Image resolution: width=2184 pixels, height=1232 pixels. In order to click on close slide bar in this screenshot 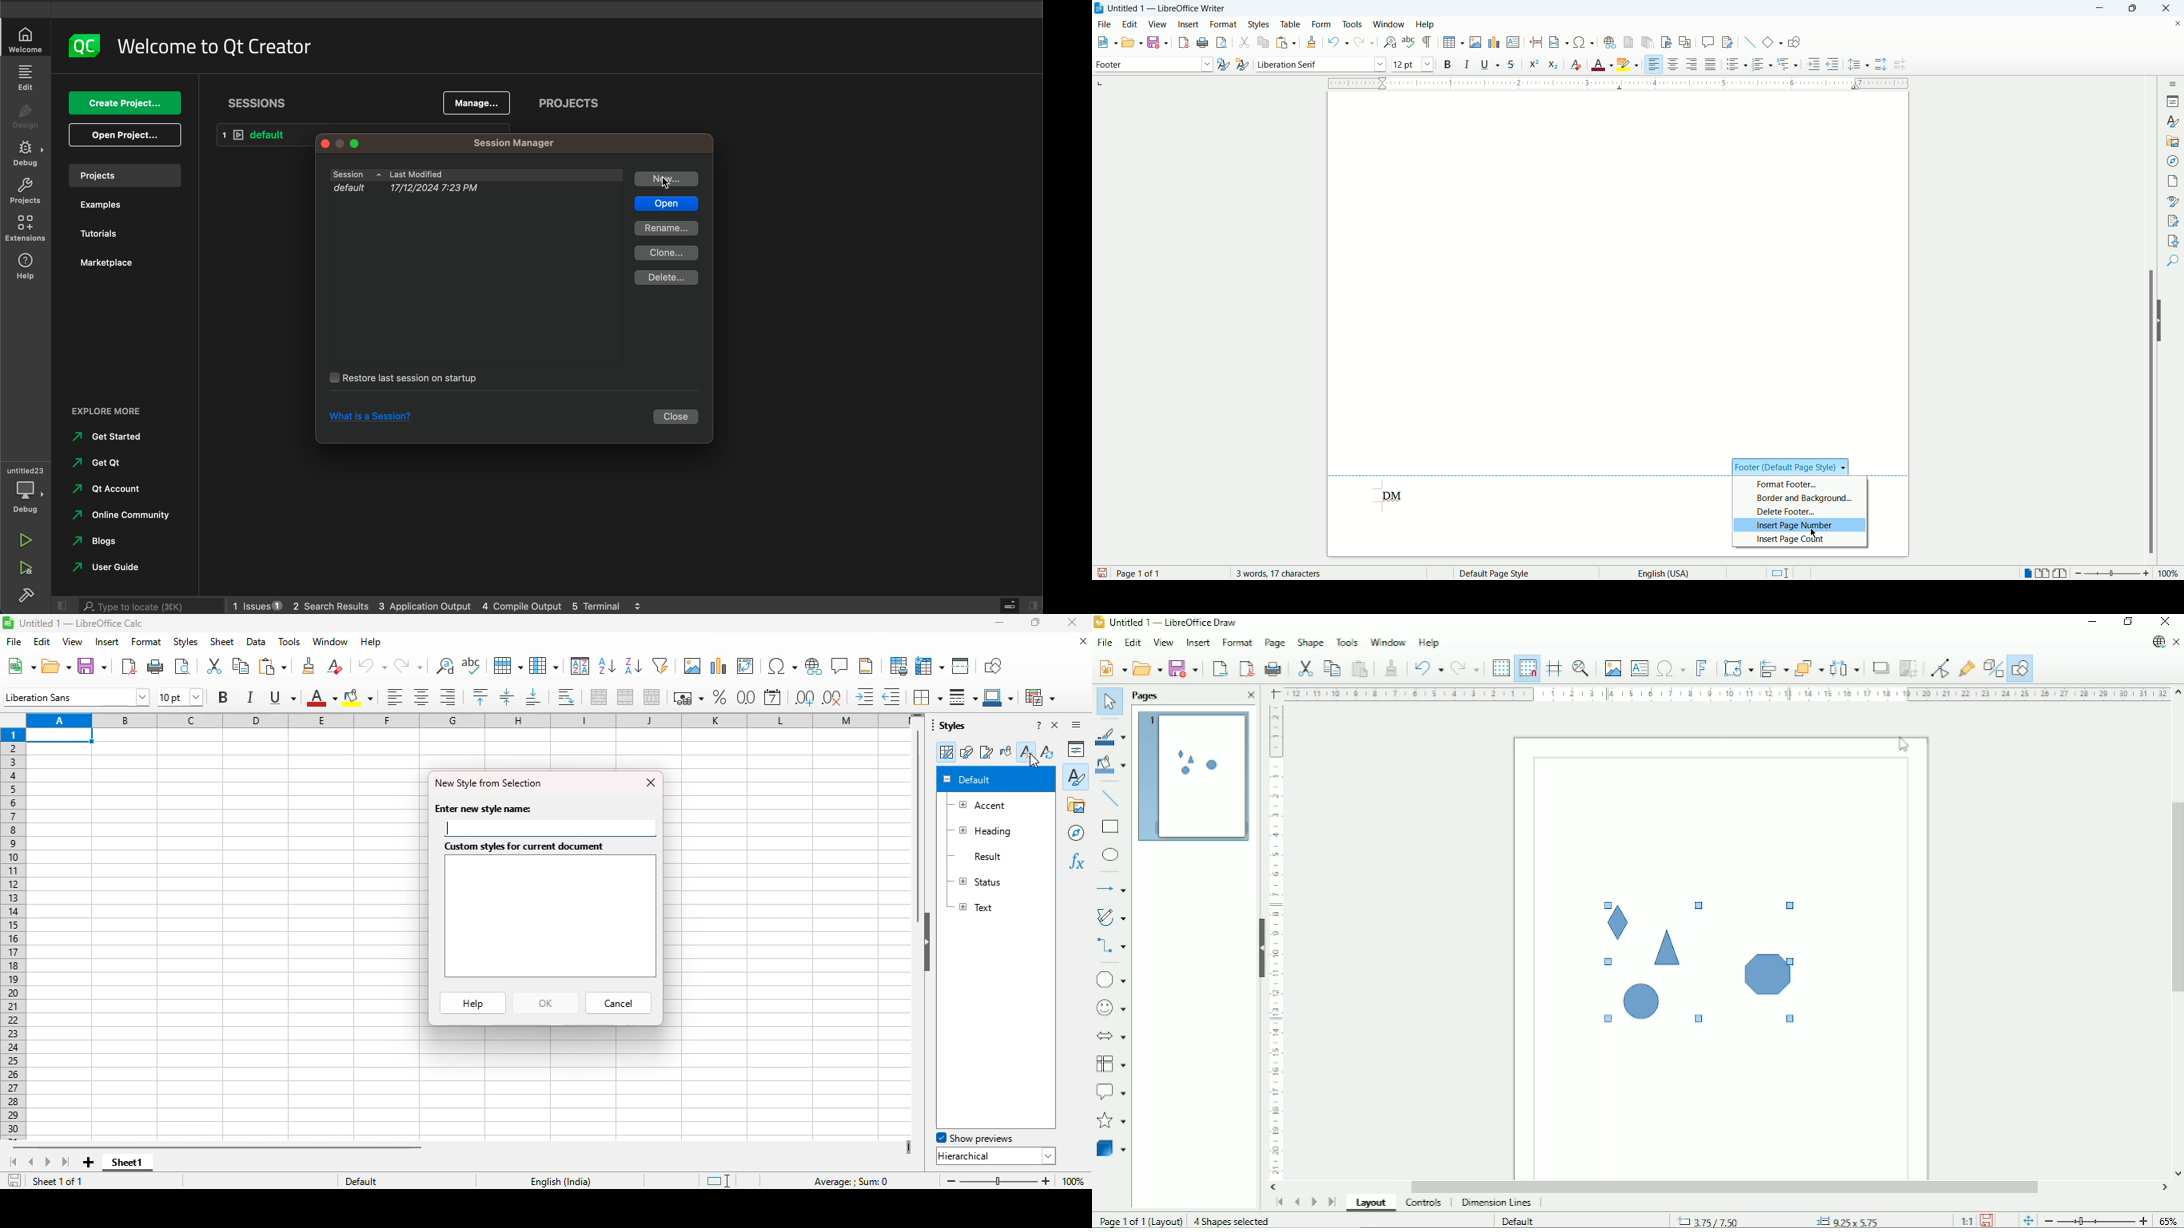, I will do `click(59, 606)`.